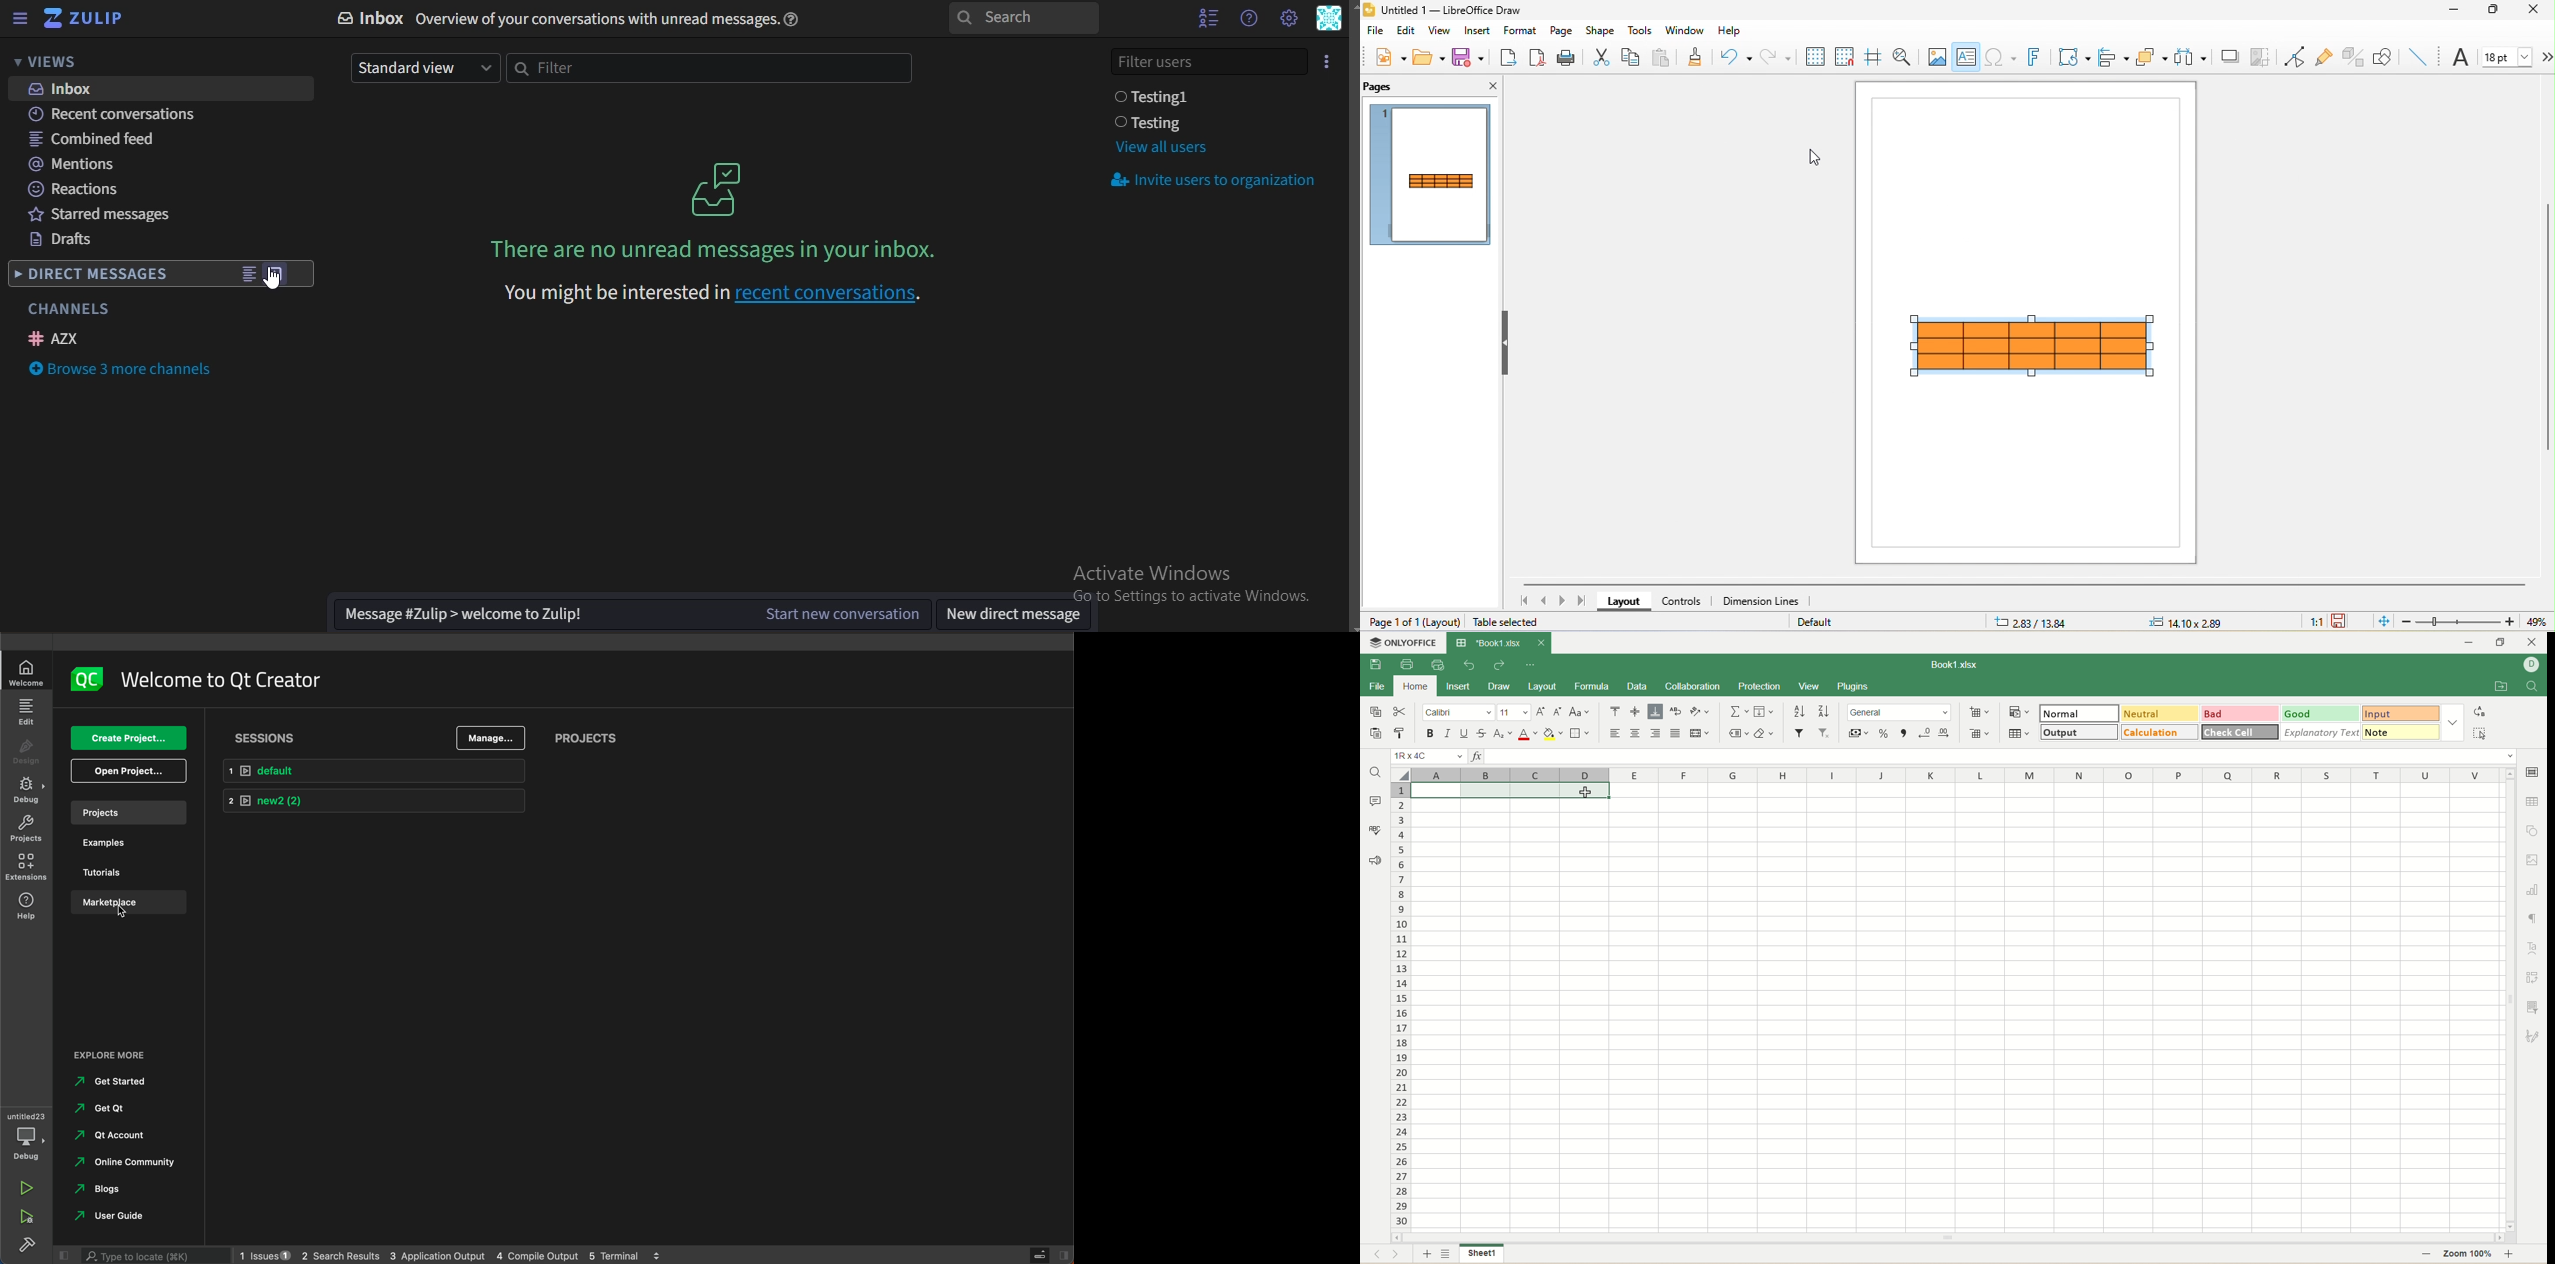 This screenshot has height=1288, width=2576. Describe the element at coordinates (1852, 686) in the screenshot. I see `plugins` at that location.